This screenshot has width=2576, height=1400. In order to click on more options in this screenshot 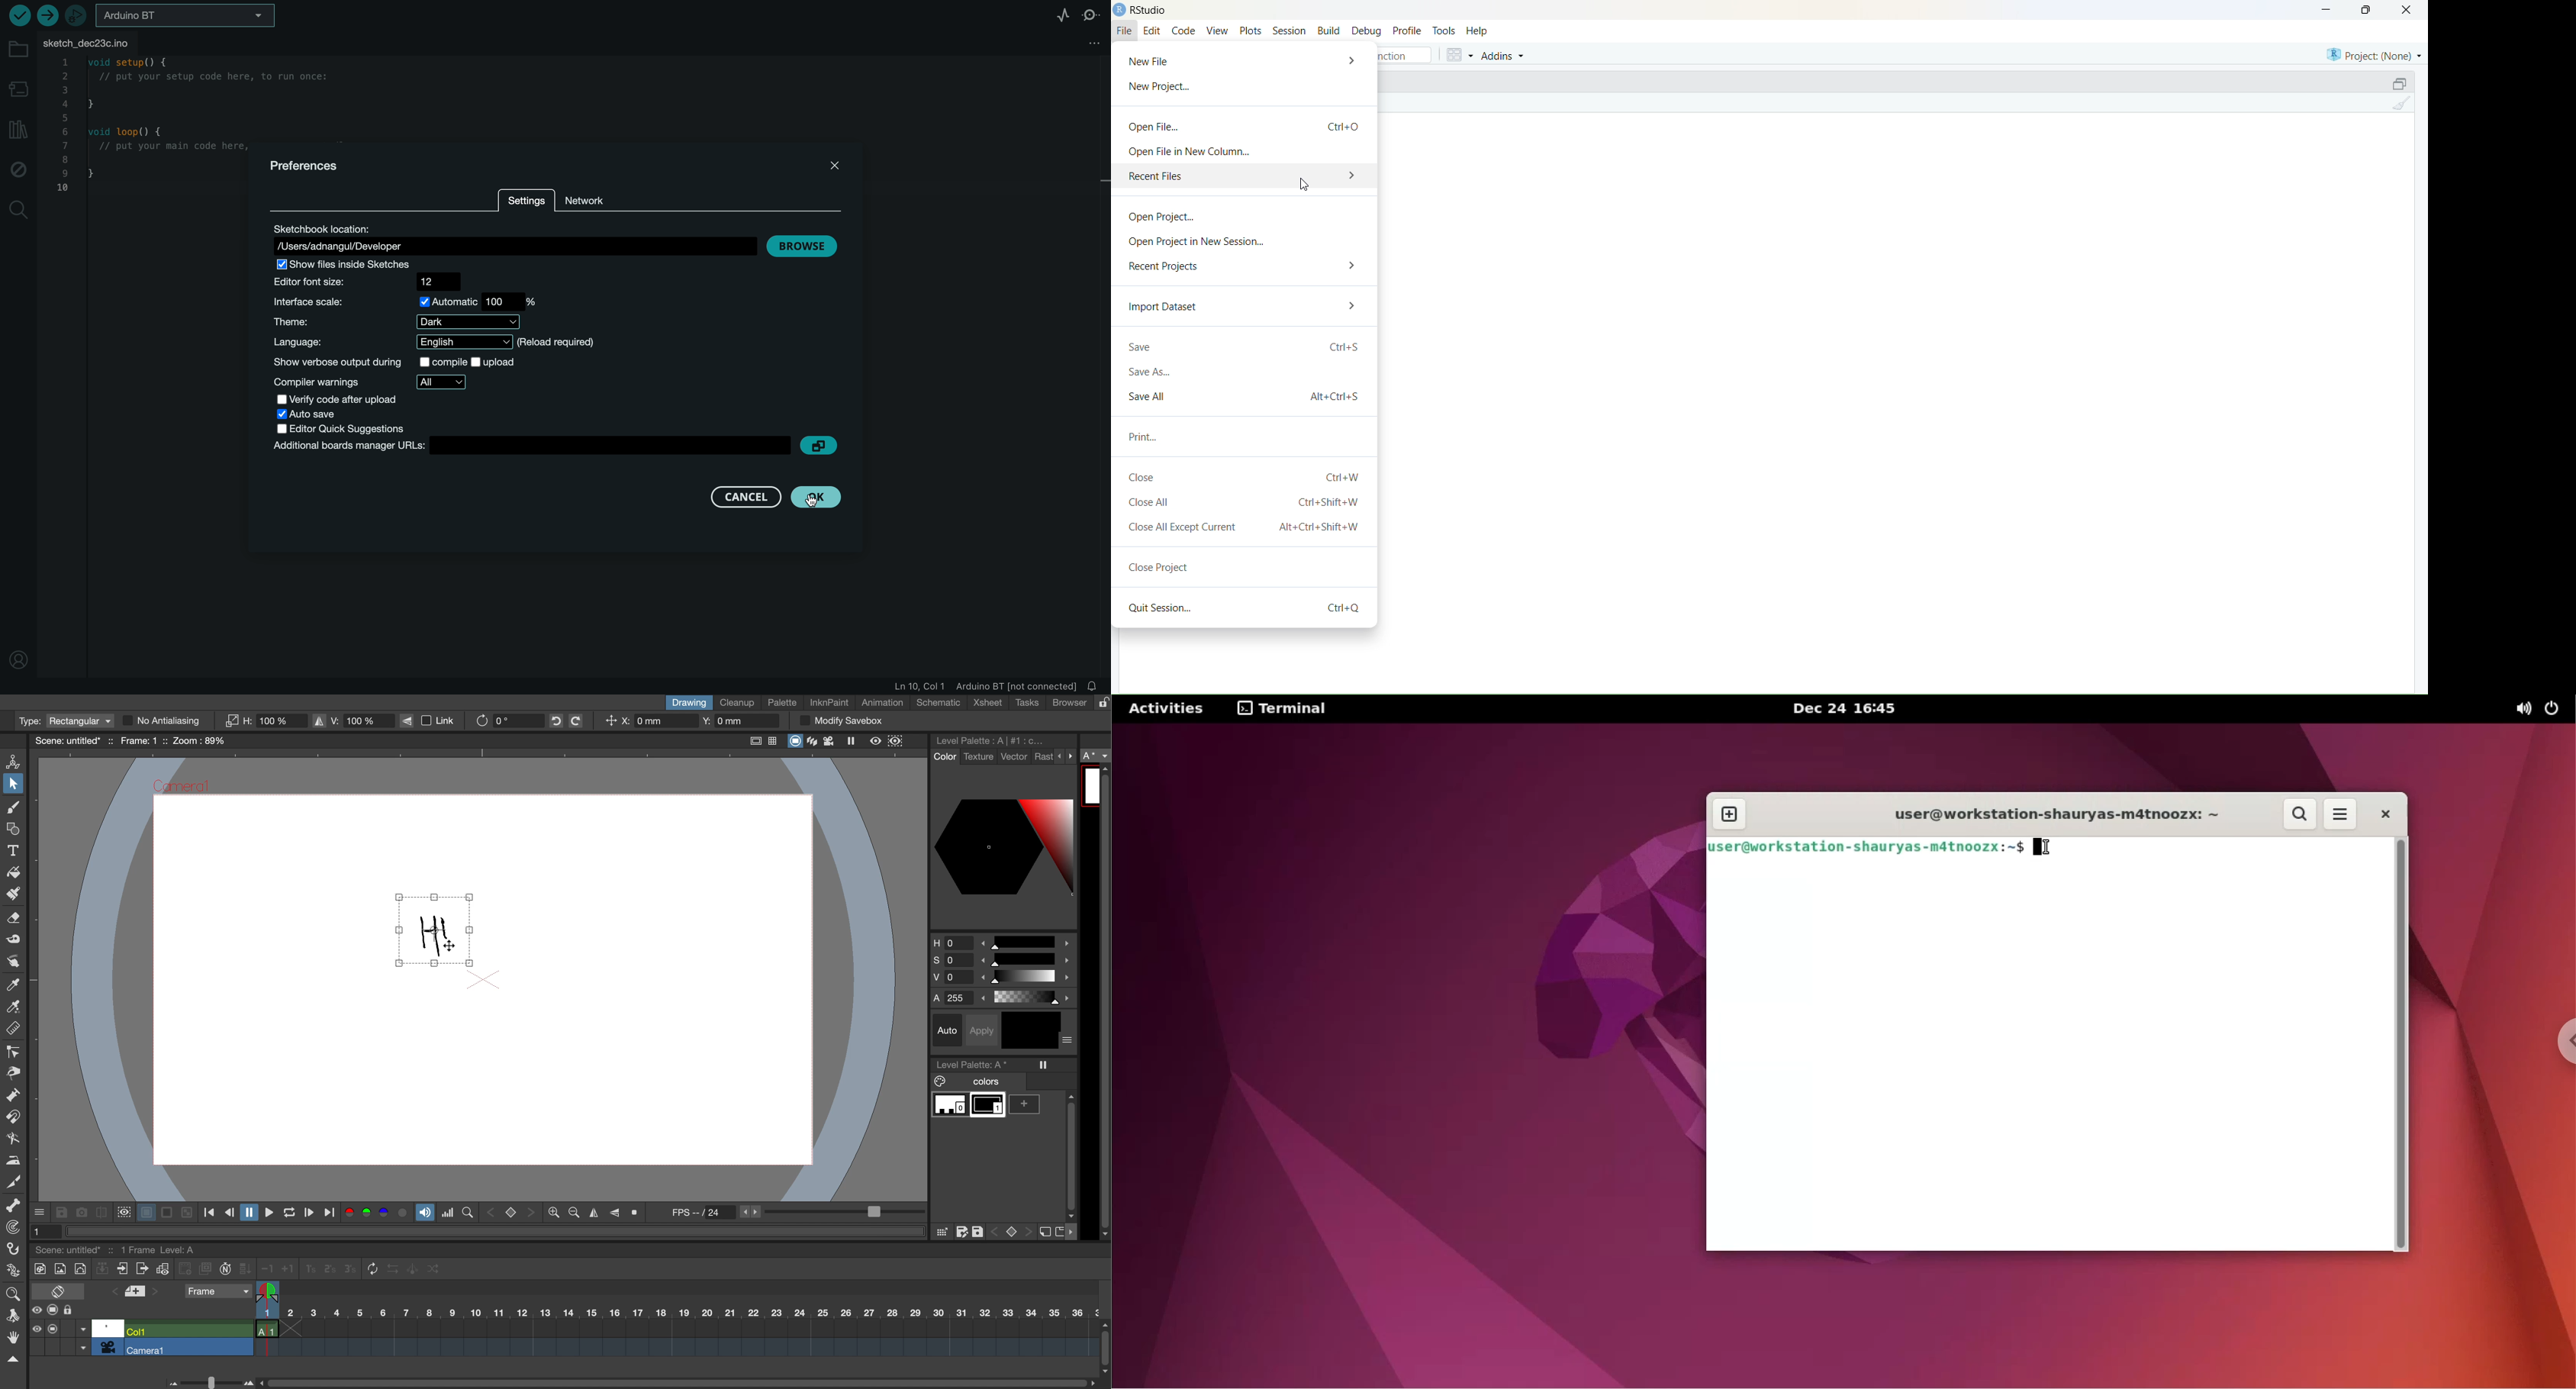, I will do `click(1068, 1041)`.